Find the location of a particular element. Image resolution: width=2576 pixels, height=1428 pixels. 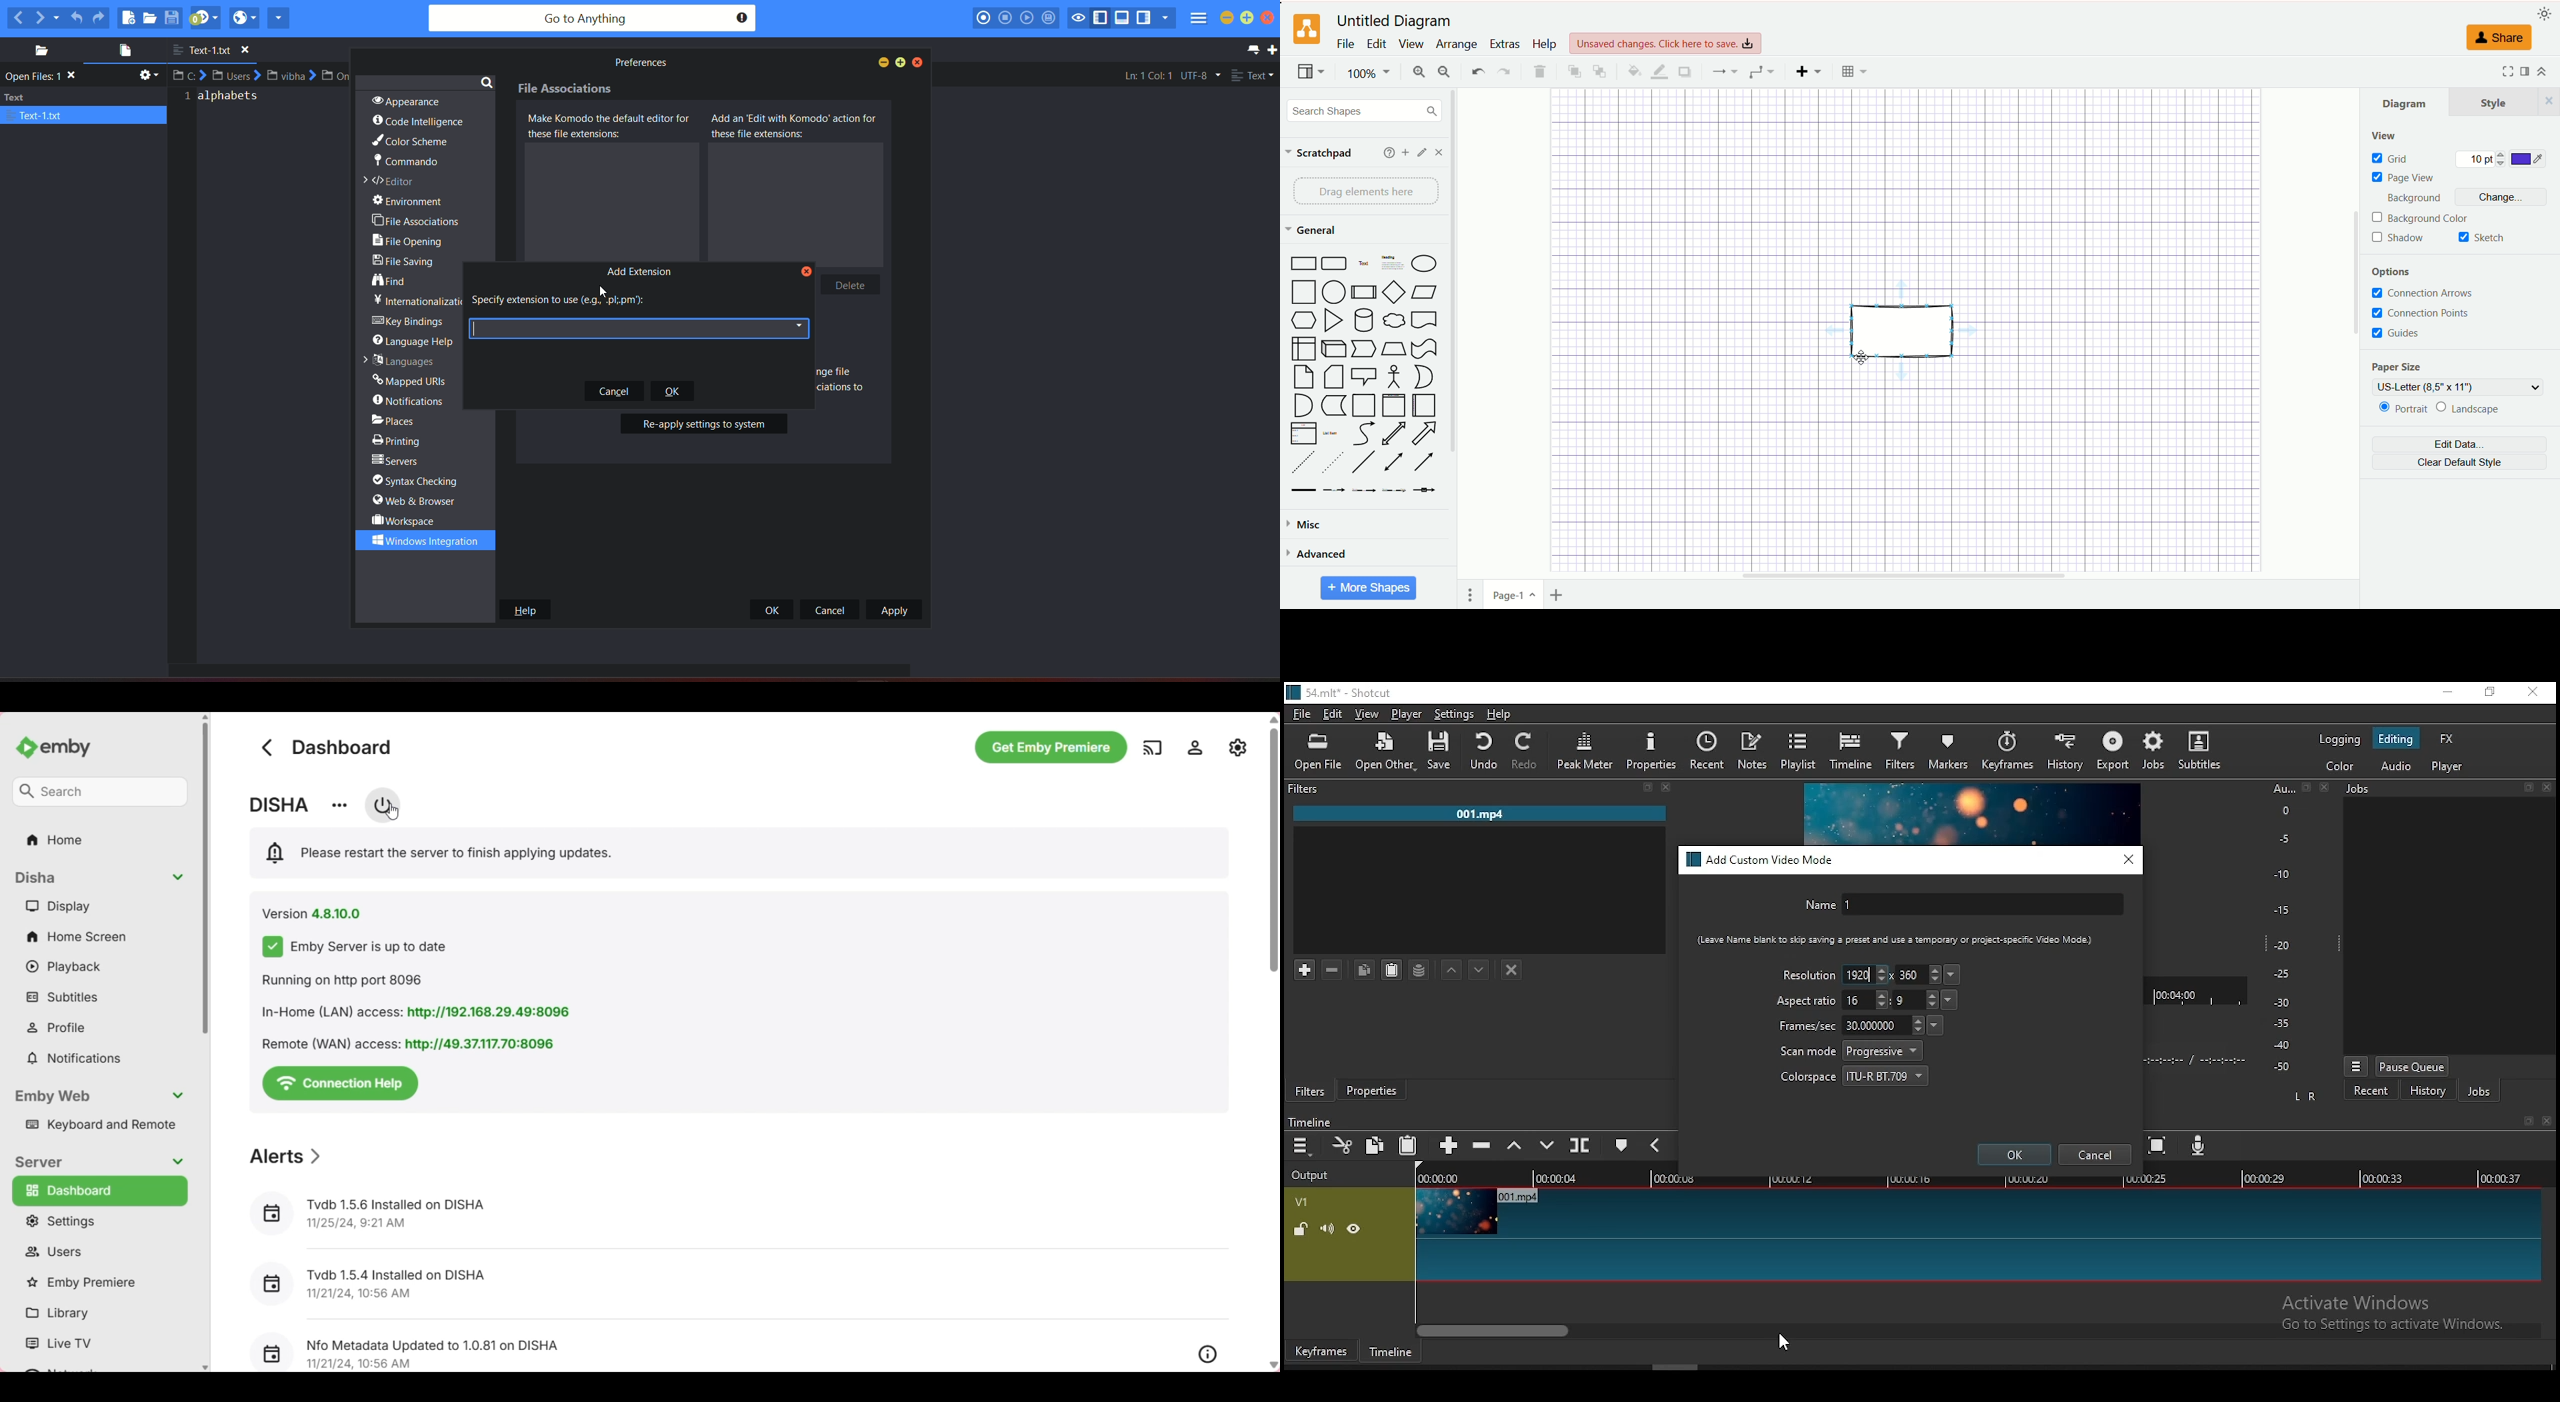

save filter set is located at coordinates (1419, 967).